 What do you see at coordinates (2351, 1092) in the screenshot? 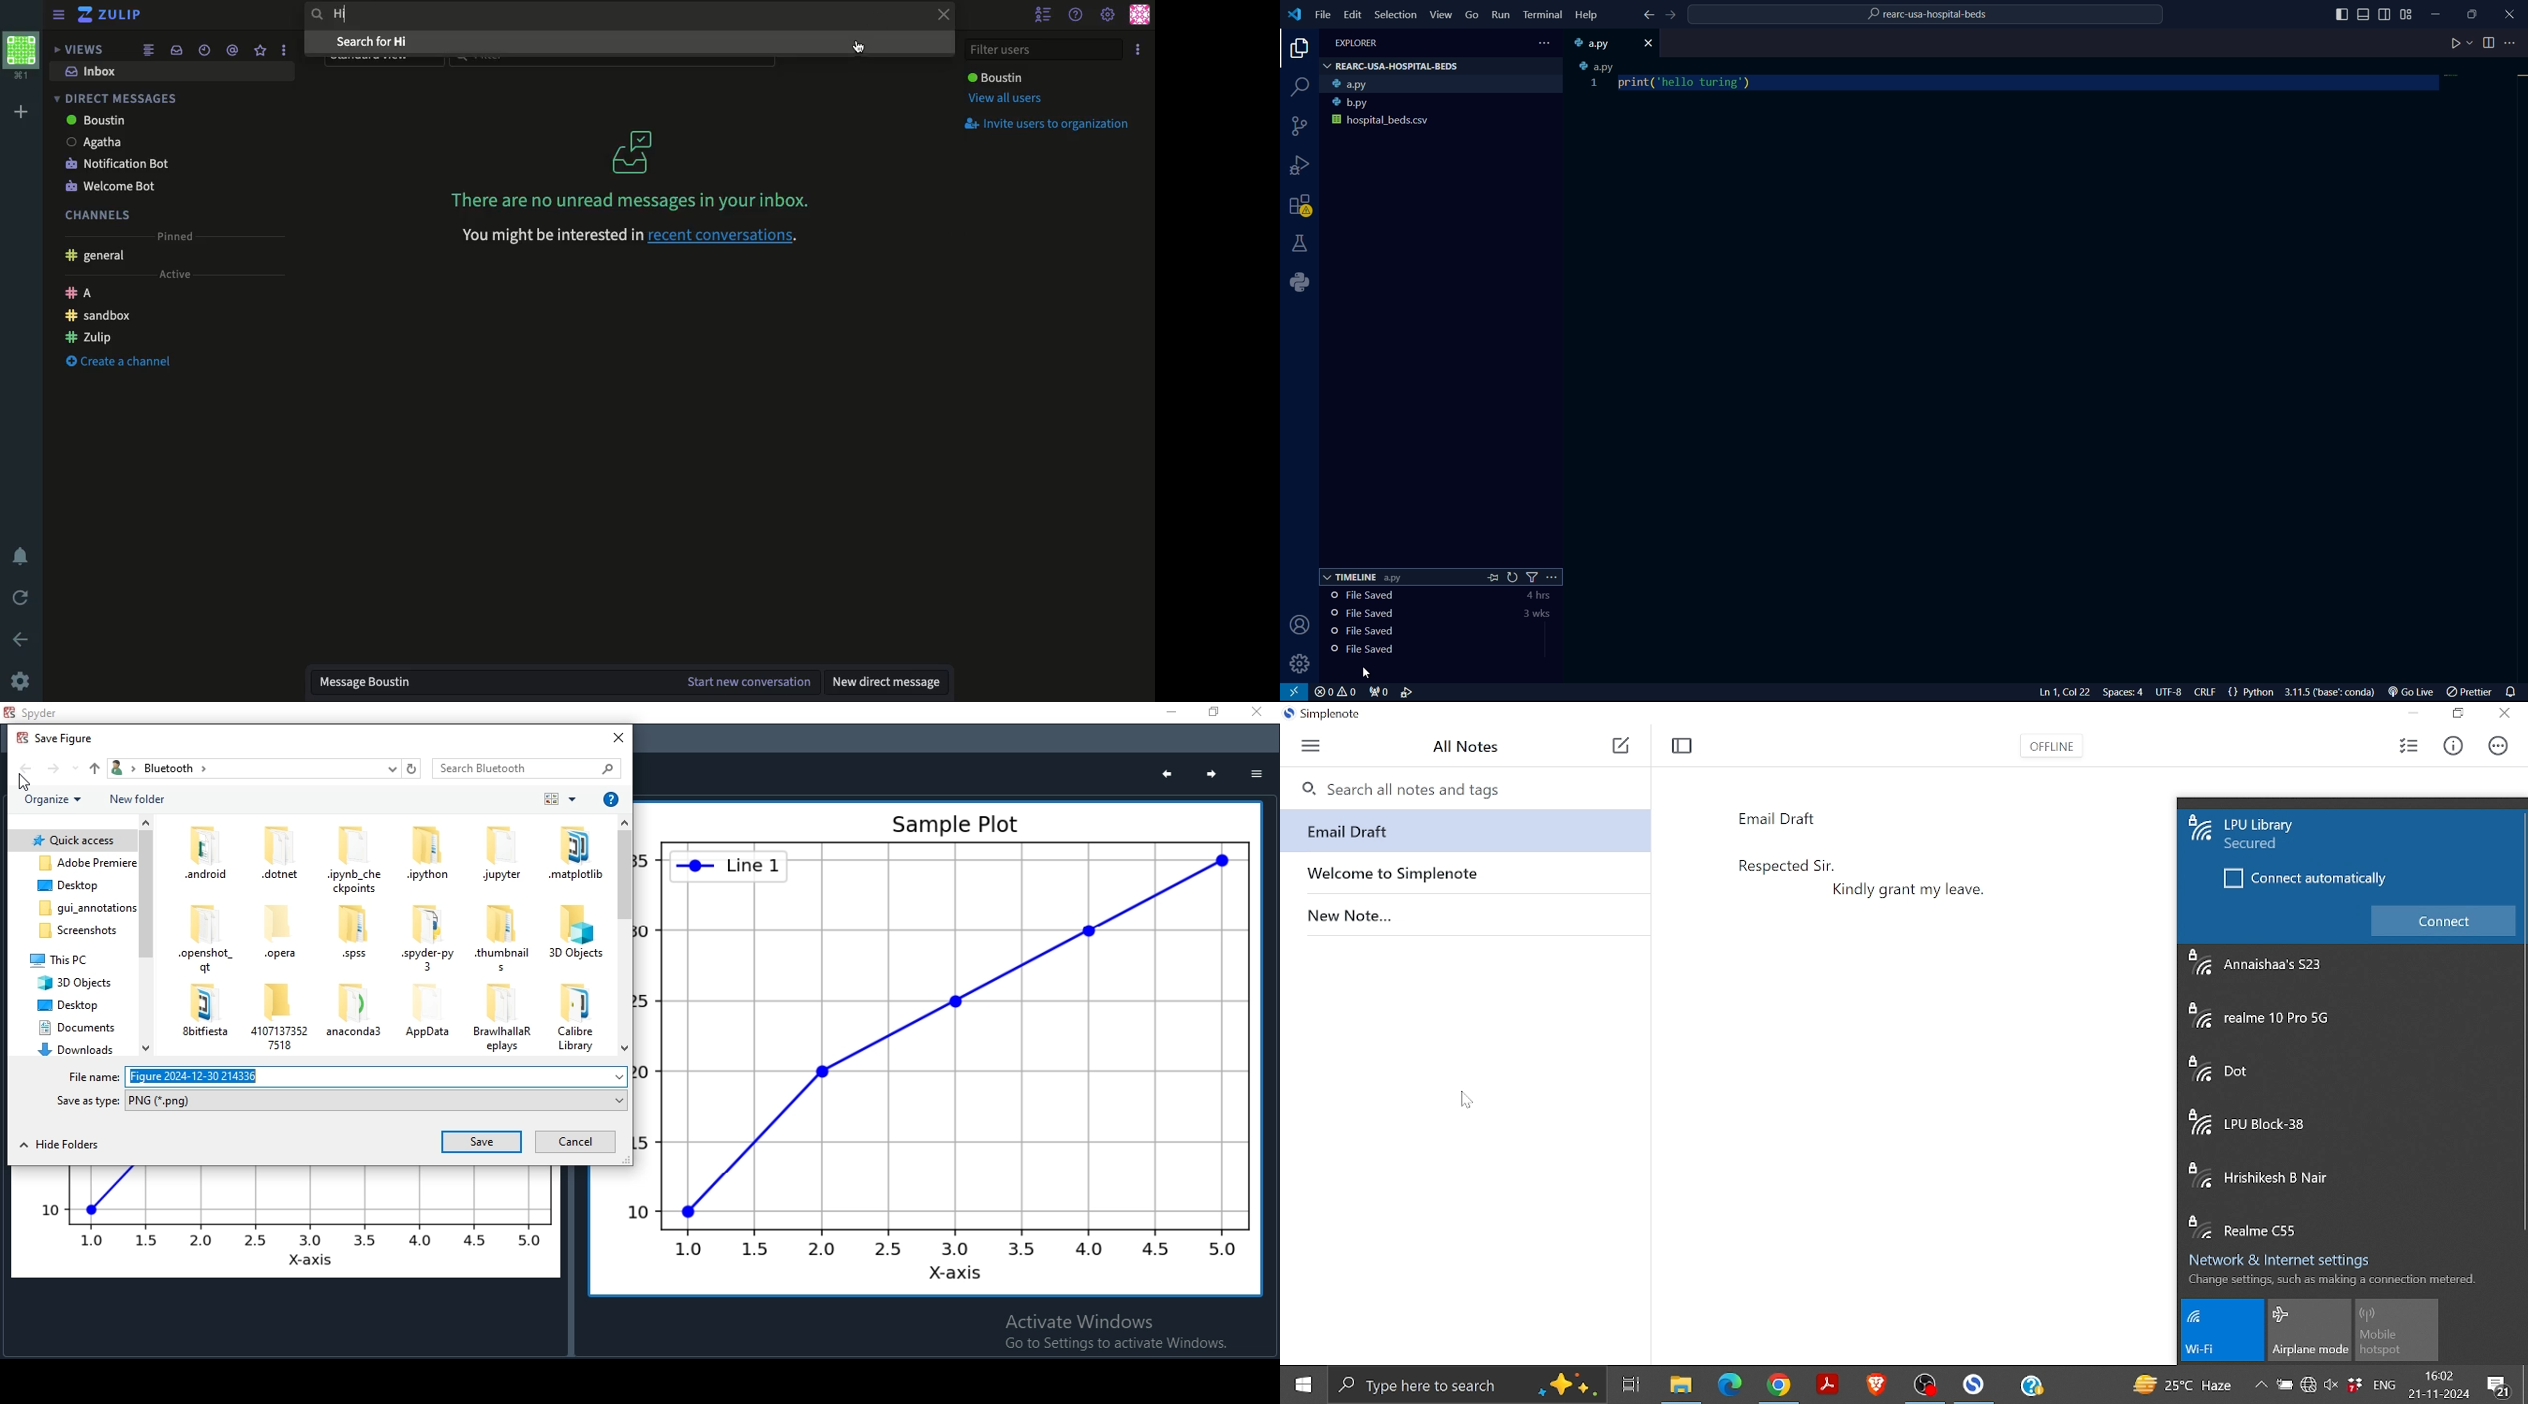
I see `Available WIFI connections` at bounding box center [2351, 1092].